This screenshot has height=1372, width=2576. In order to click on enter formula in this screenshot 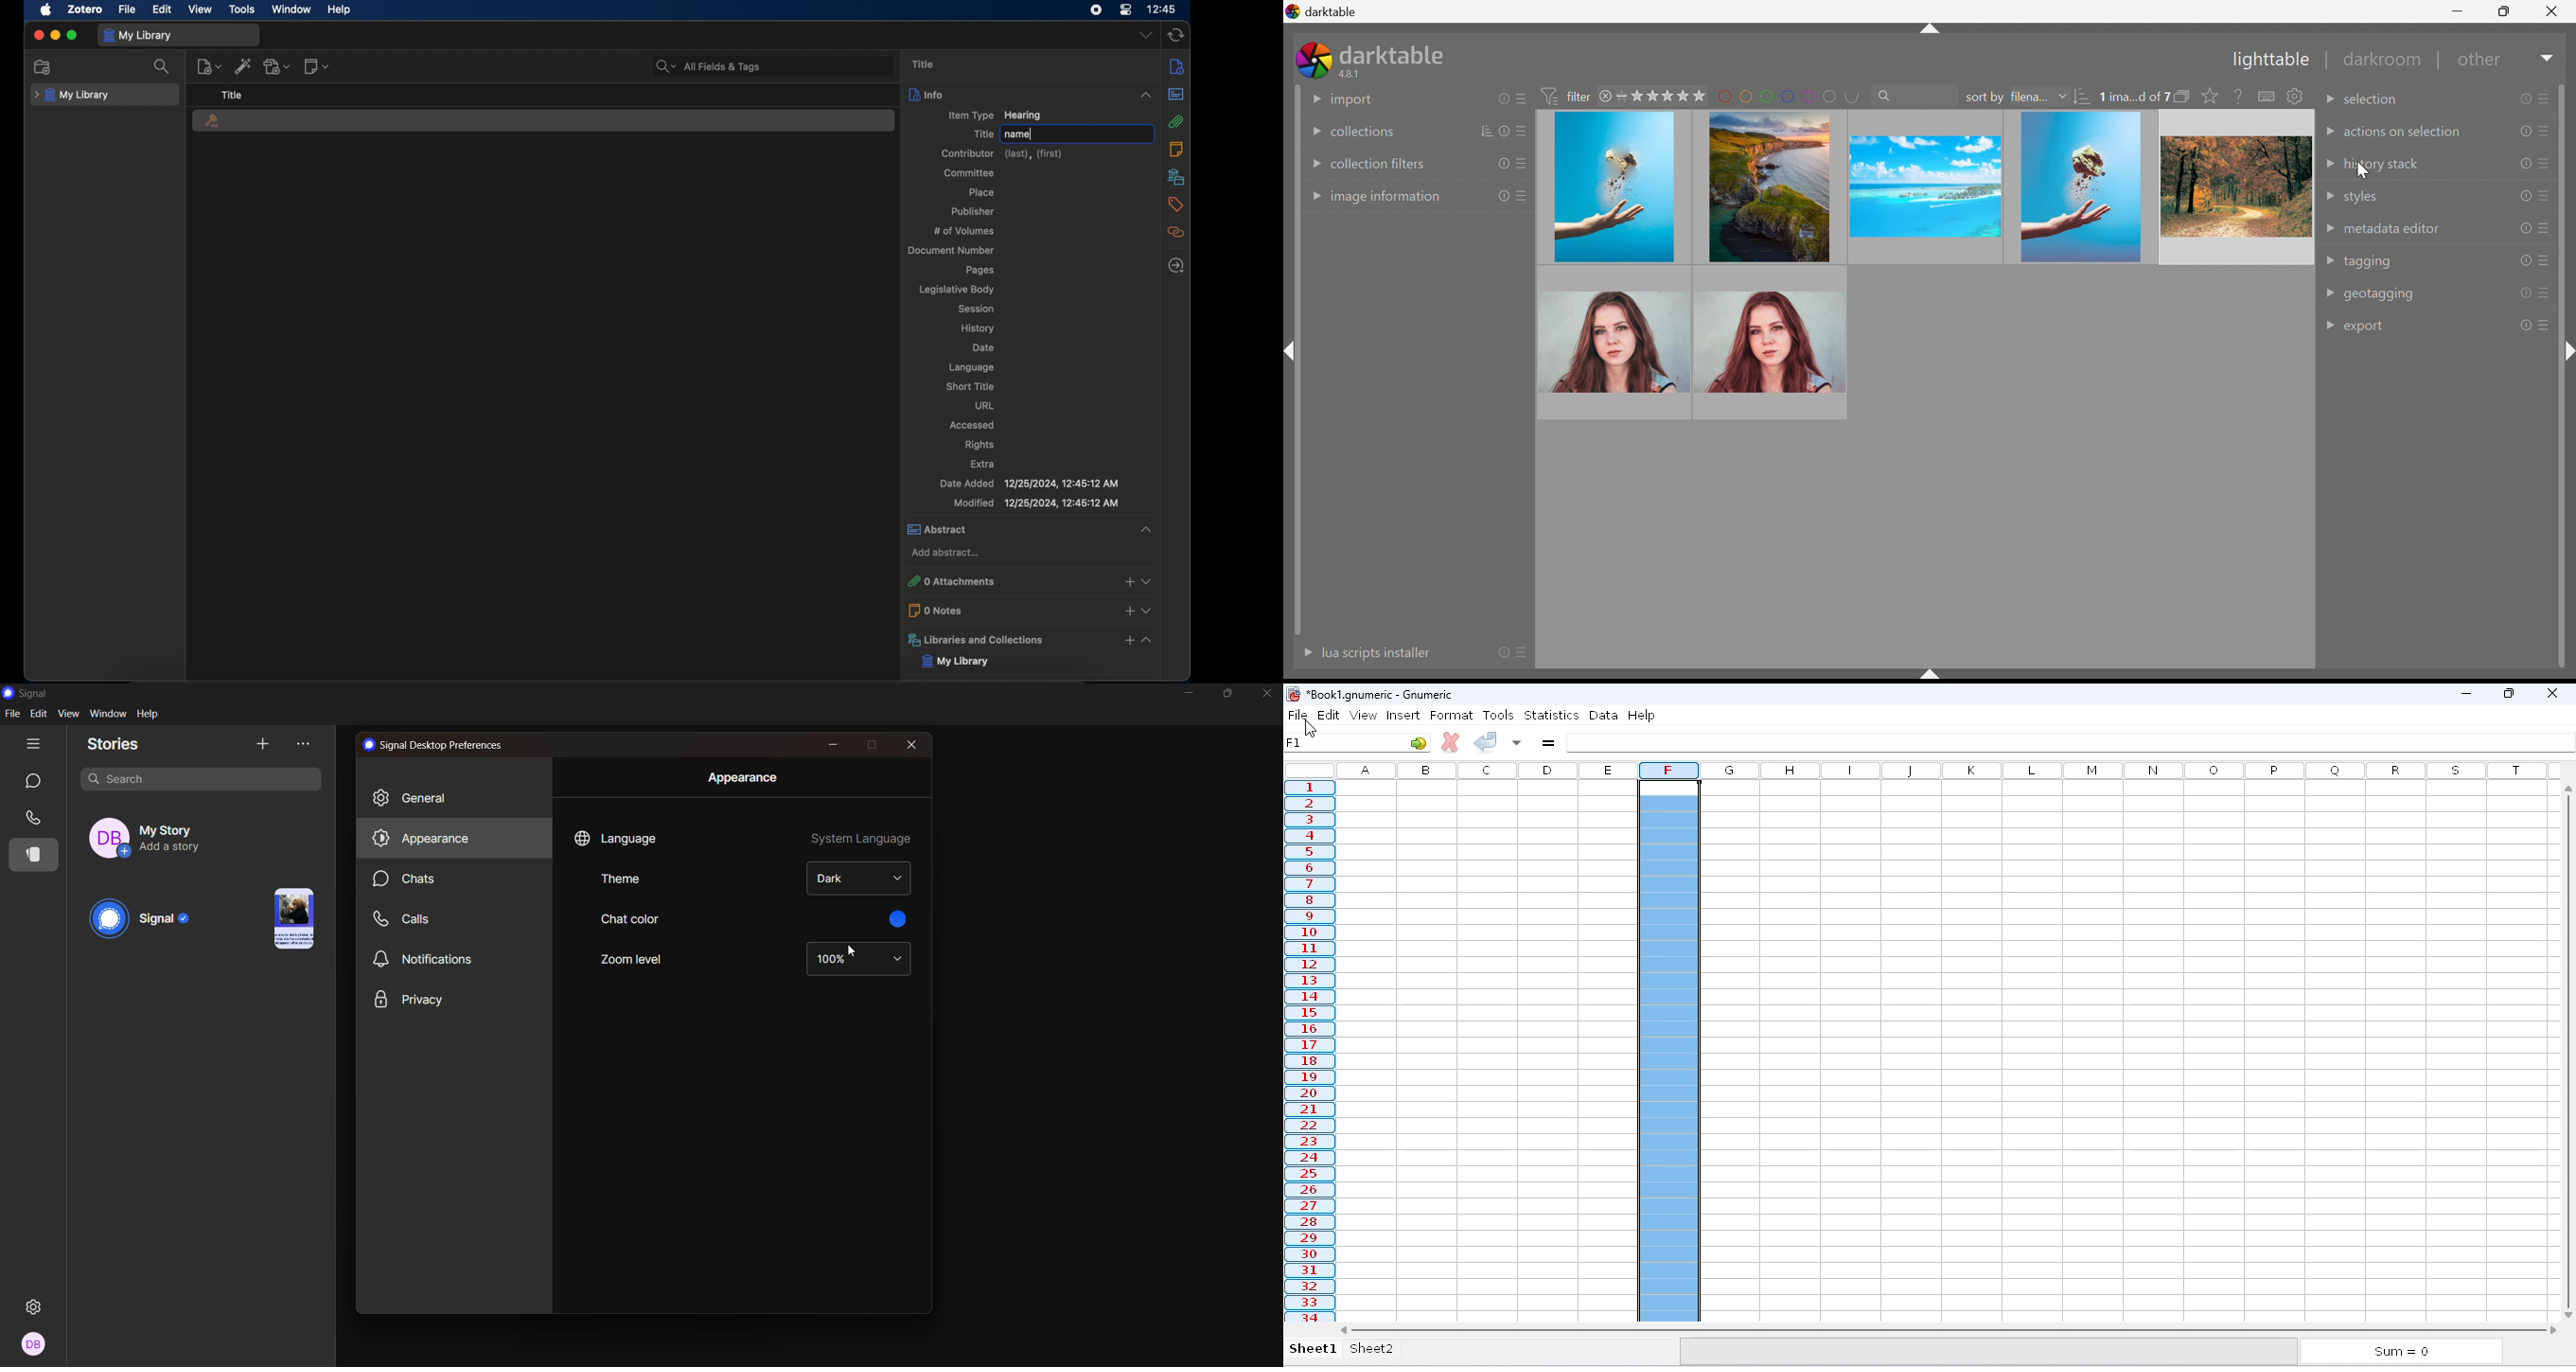, I will do `click(1548, 742)`.